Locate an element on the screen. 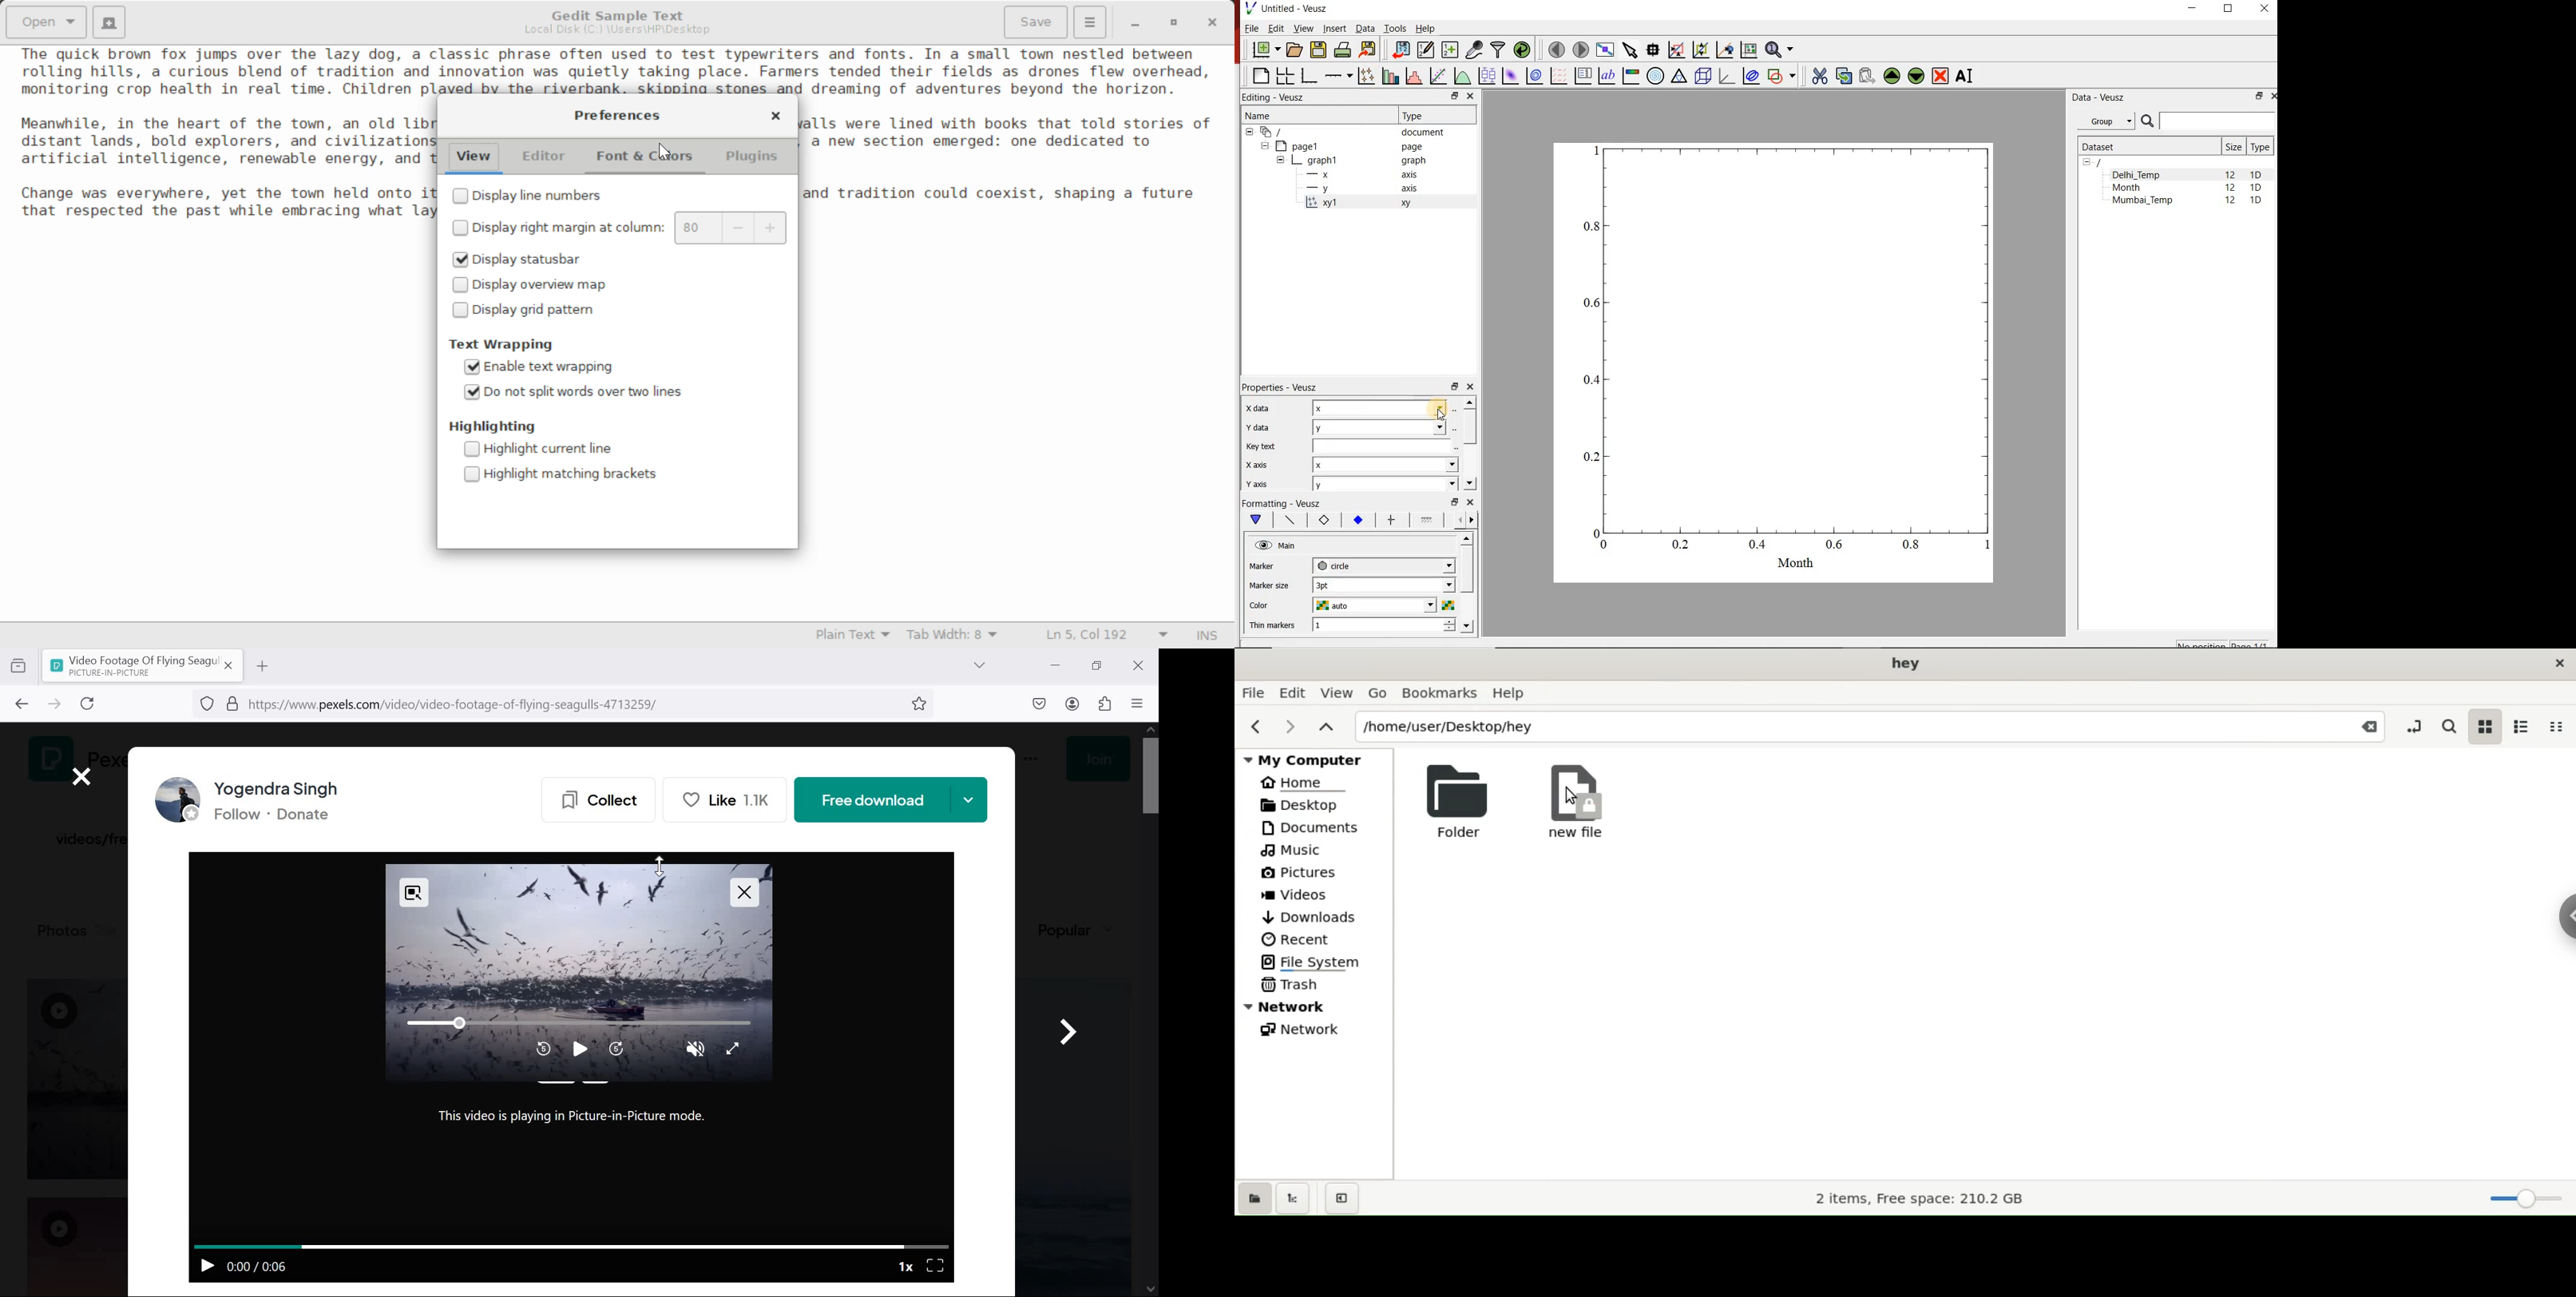 Image resolution: width=2576 pixels, height=1316 pixels. close is located at coordinates (82, 777).